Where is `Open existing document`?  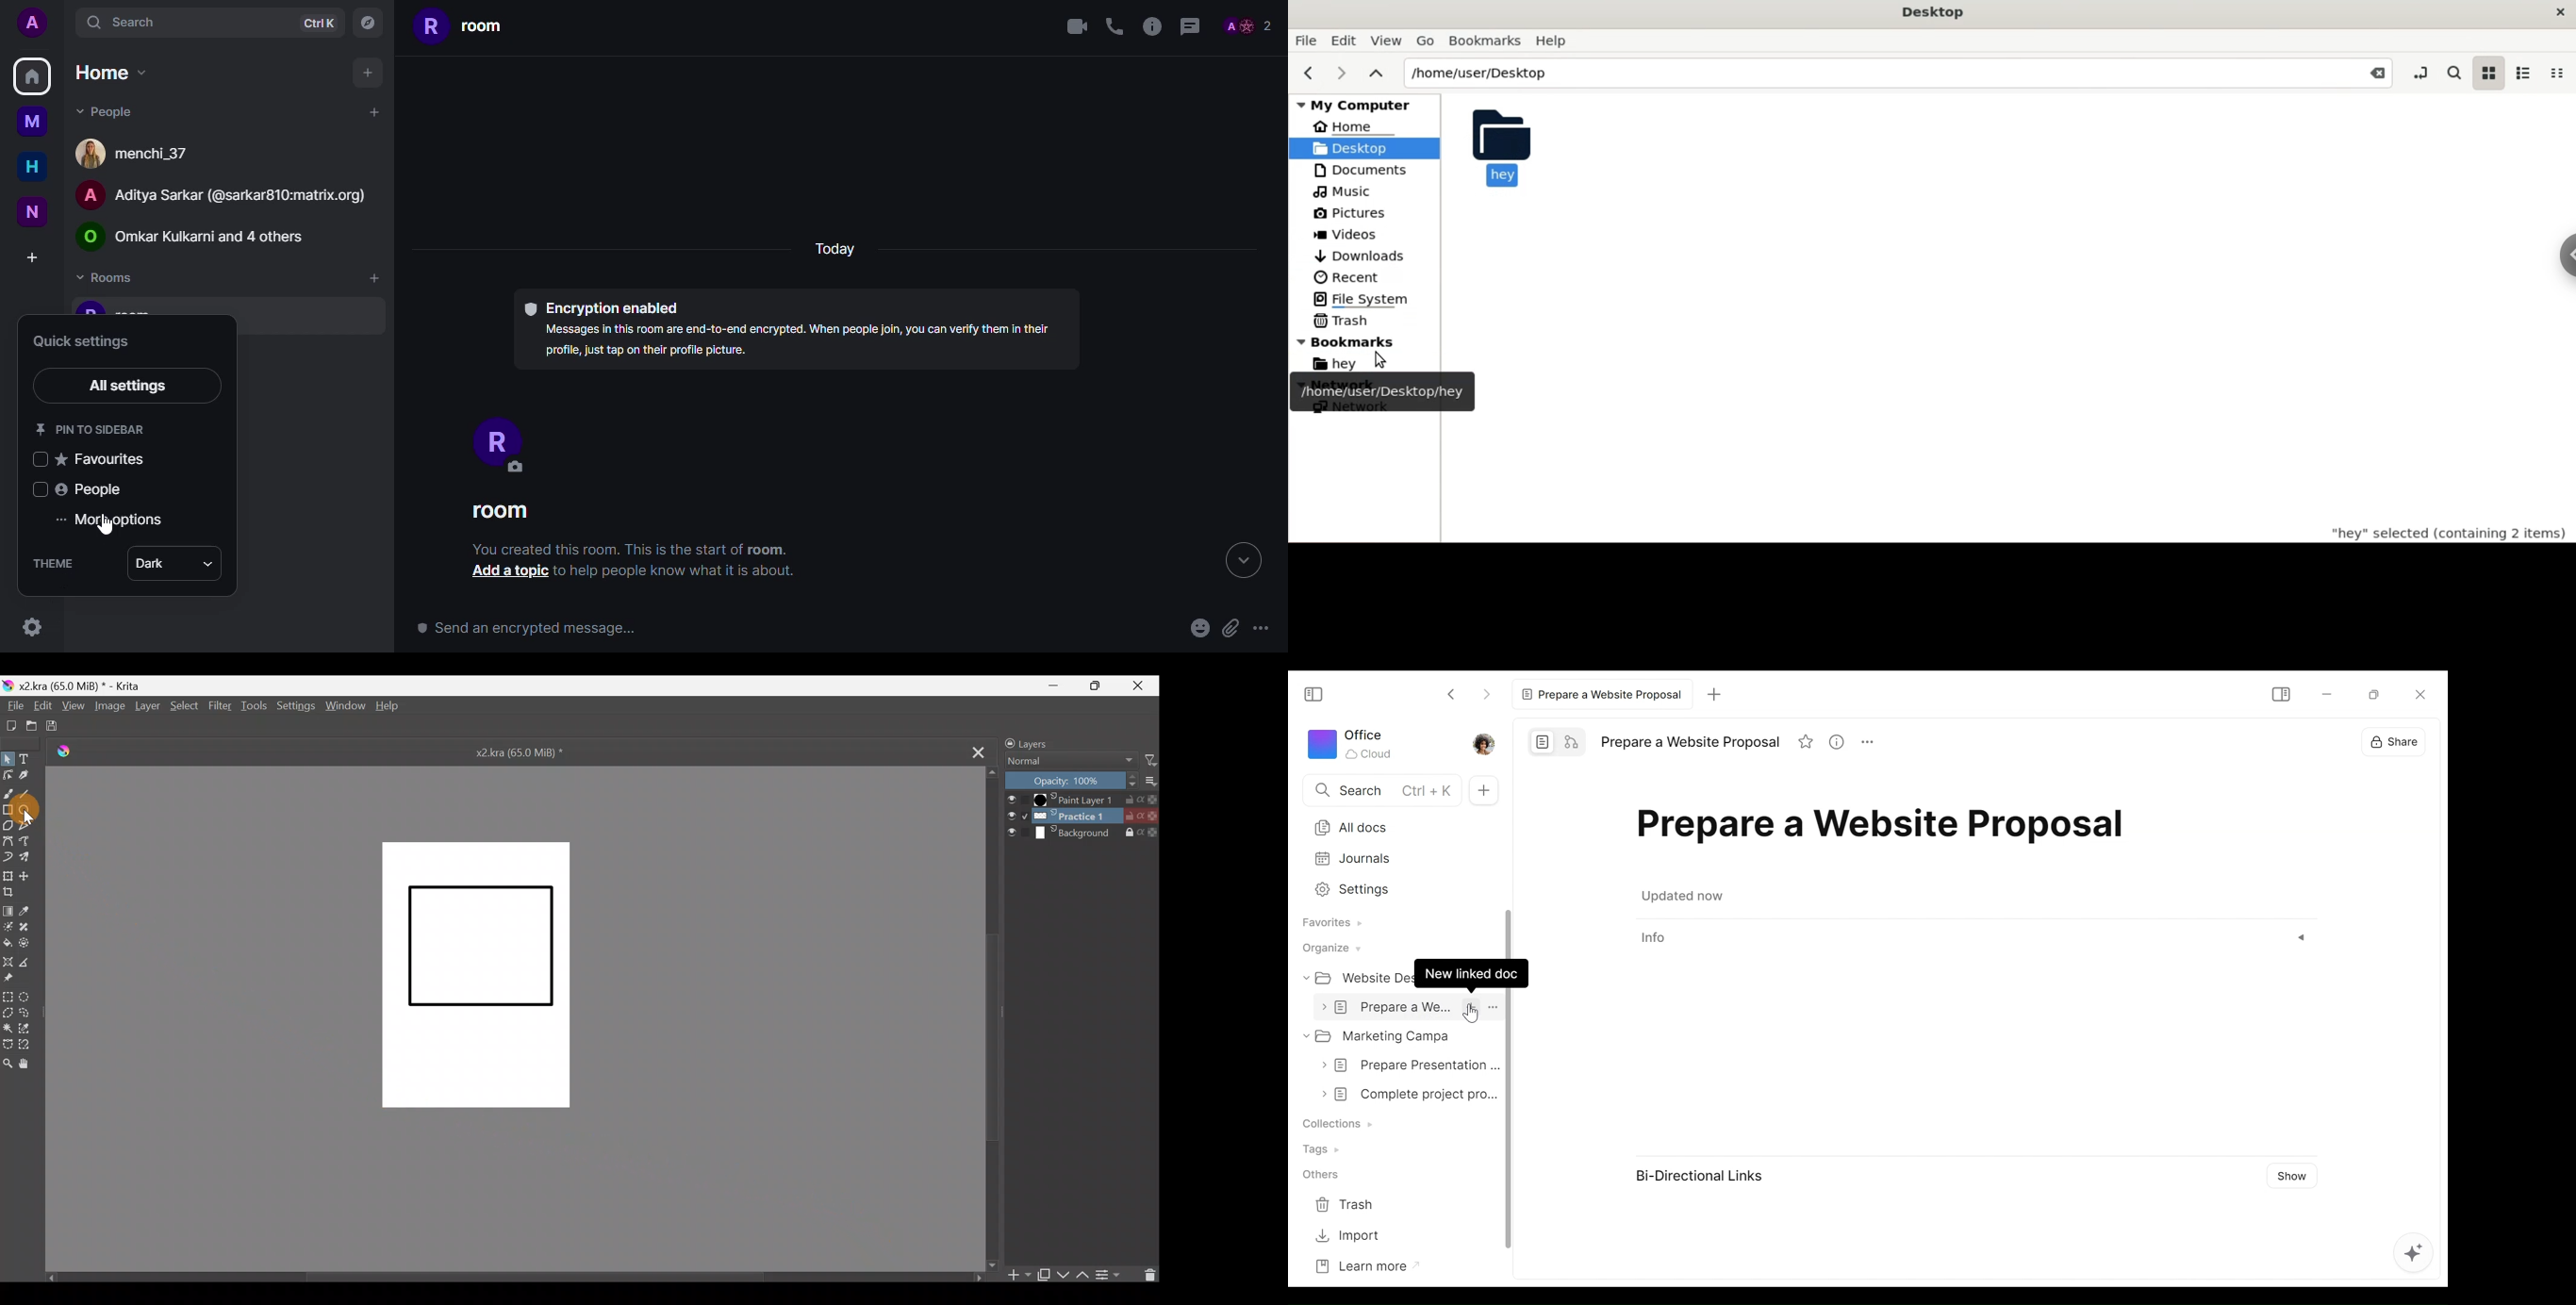
Open existing document is located at coordinates (31, 725).